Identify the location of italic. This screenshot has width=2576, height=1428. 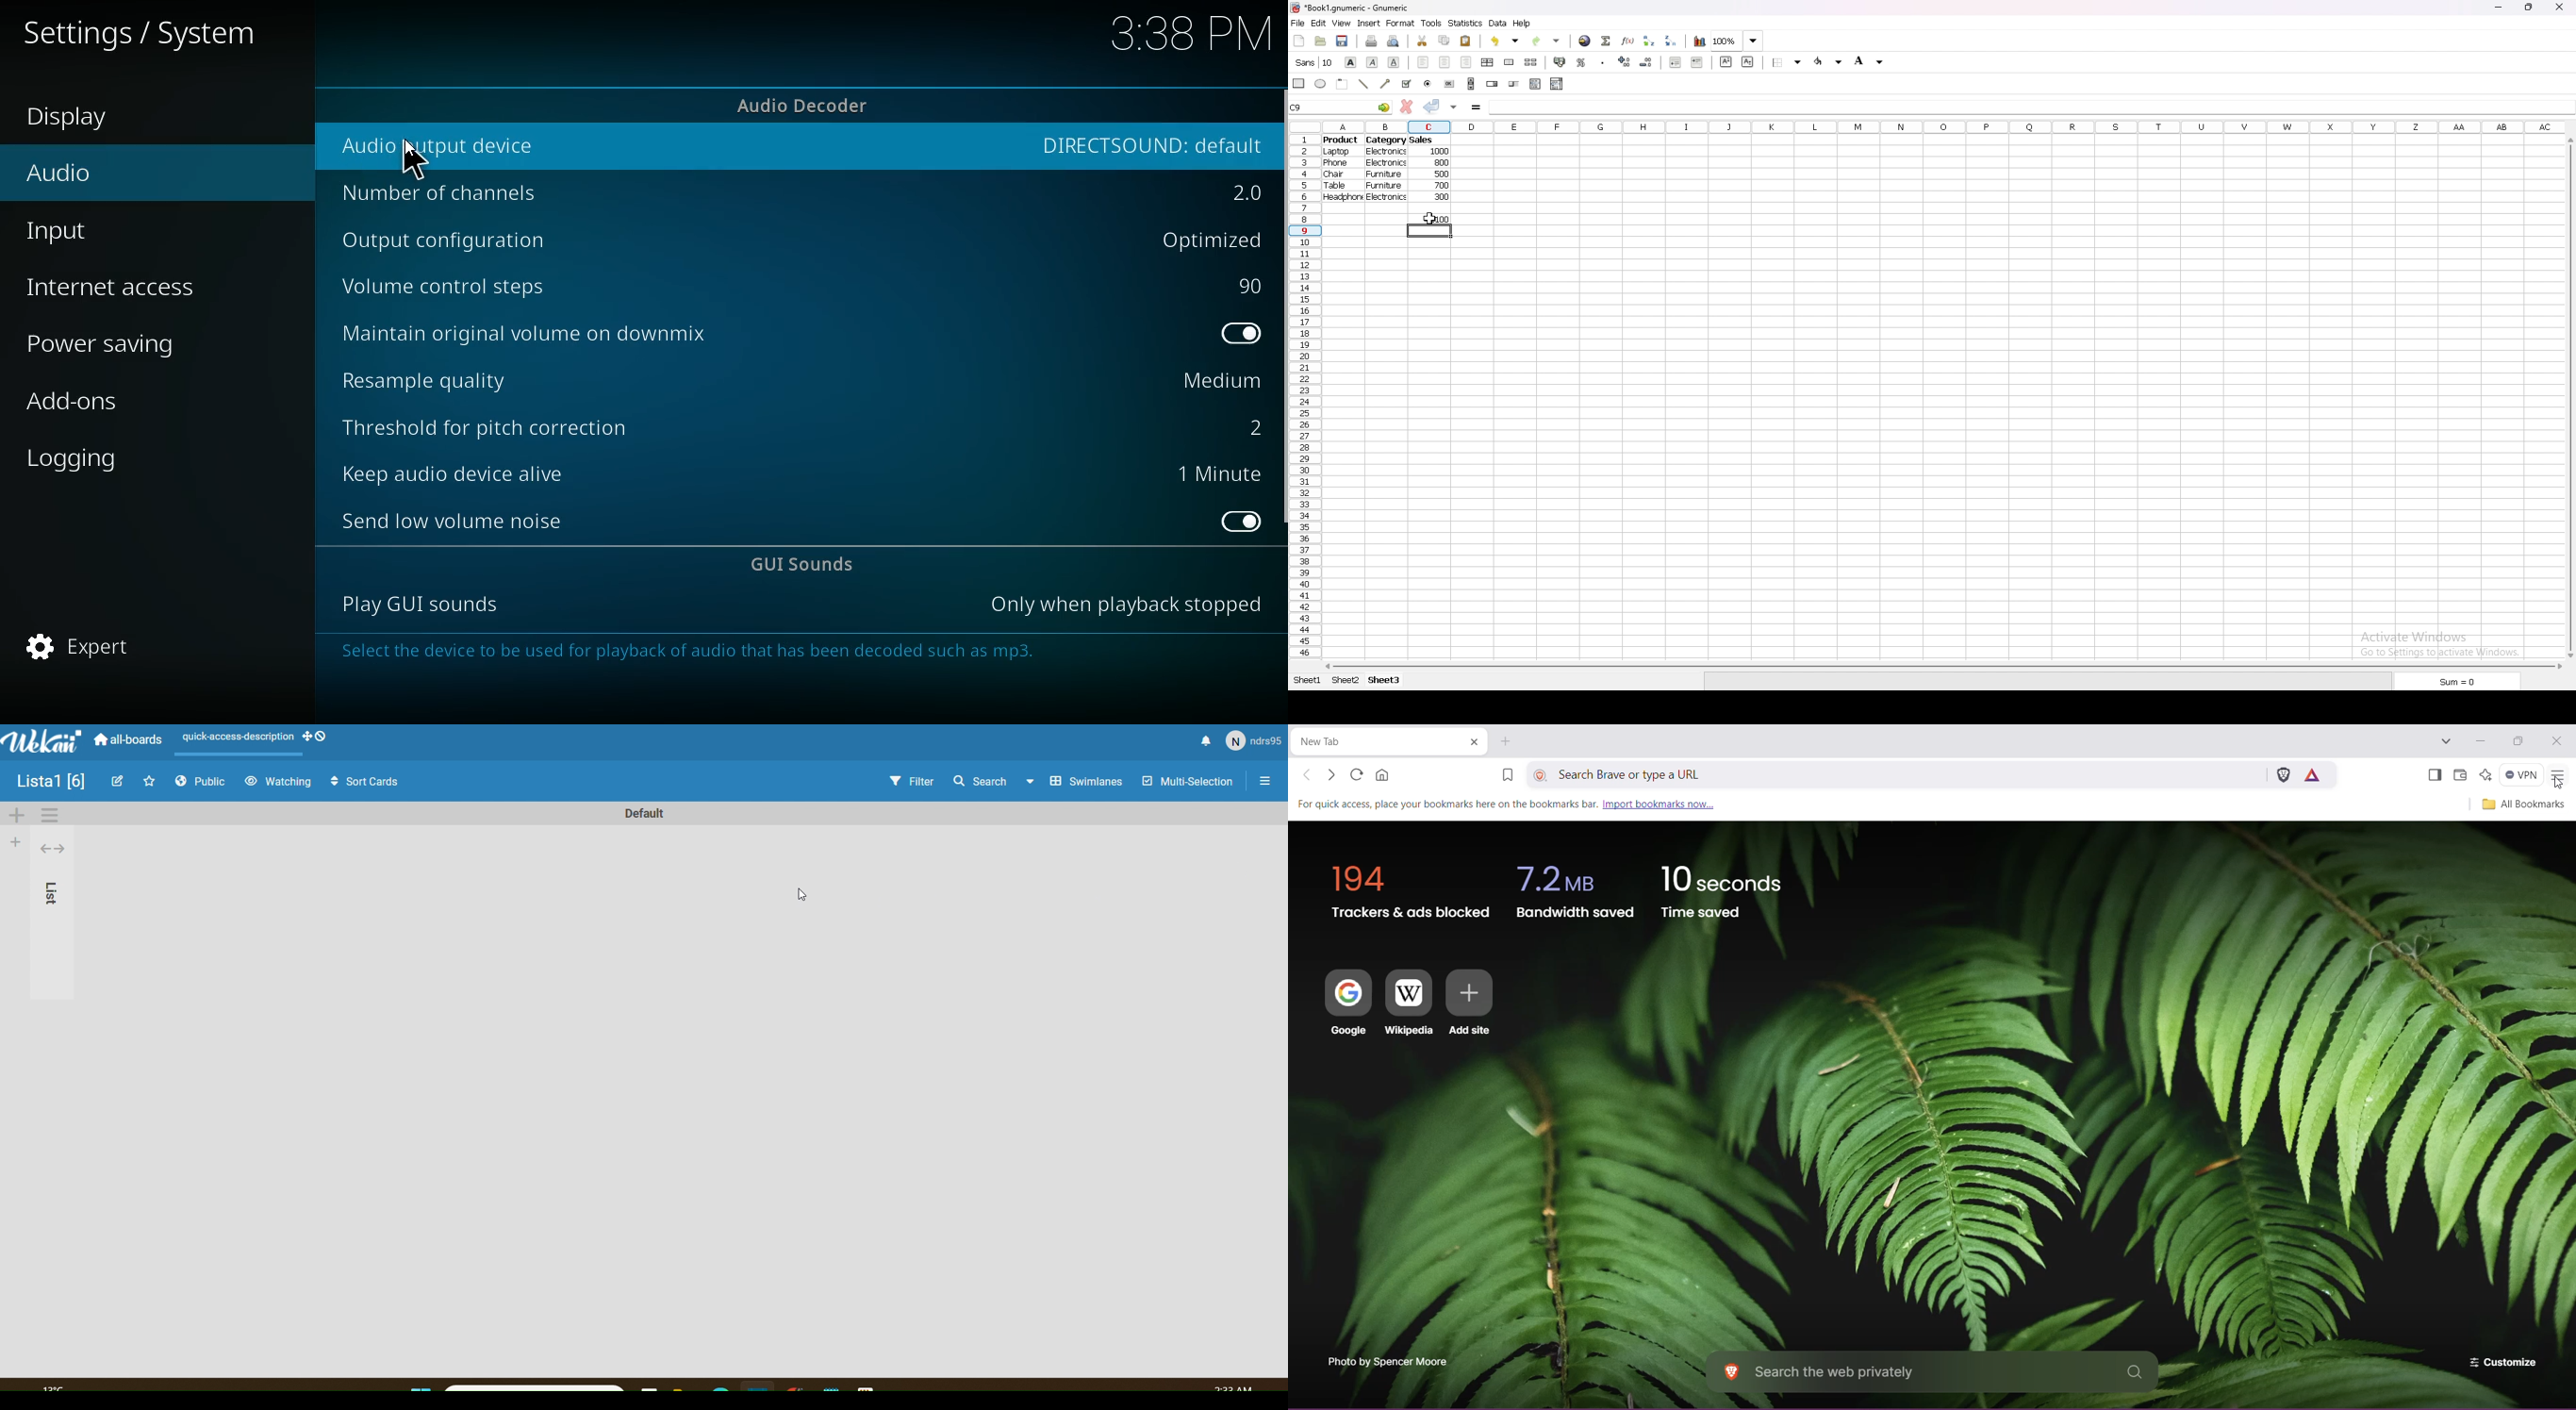
(1373, 62).